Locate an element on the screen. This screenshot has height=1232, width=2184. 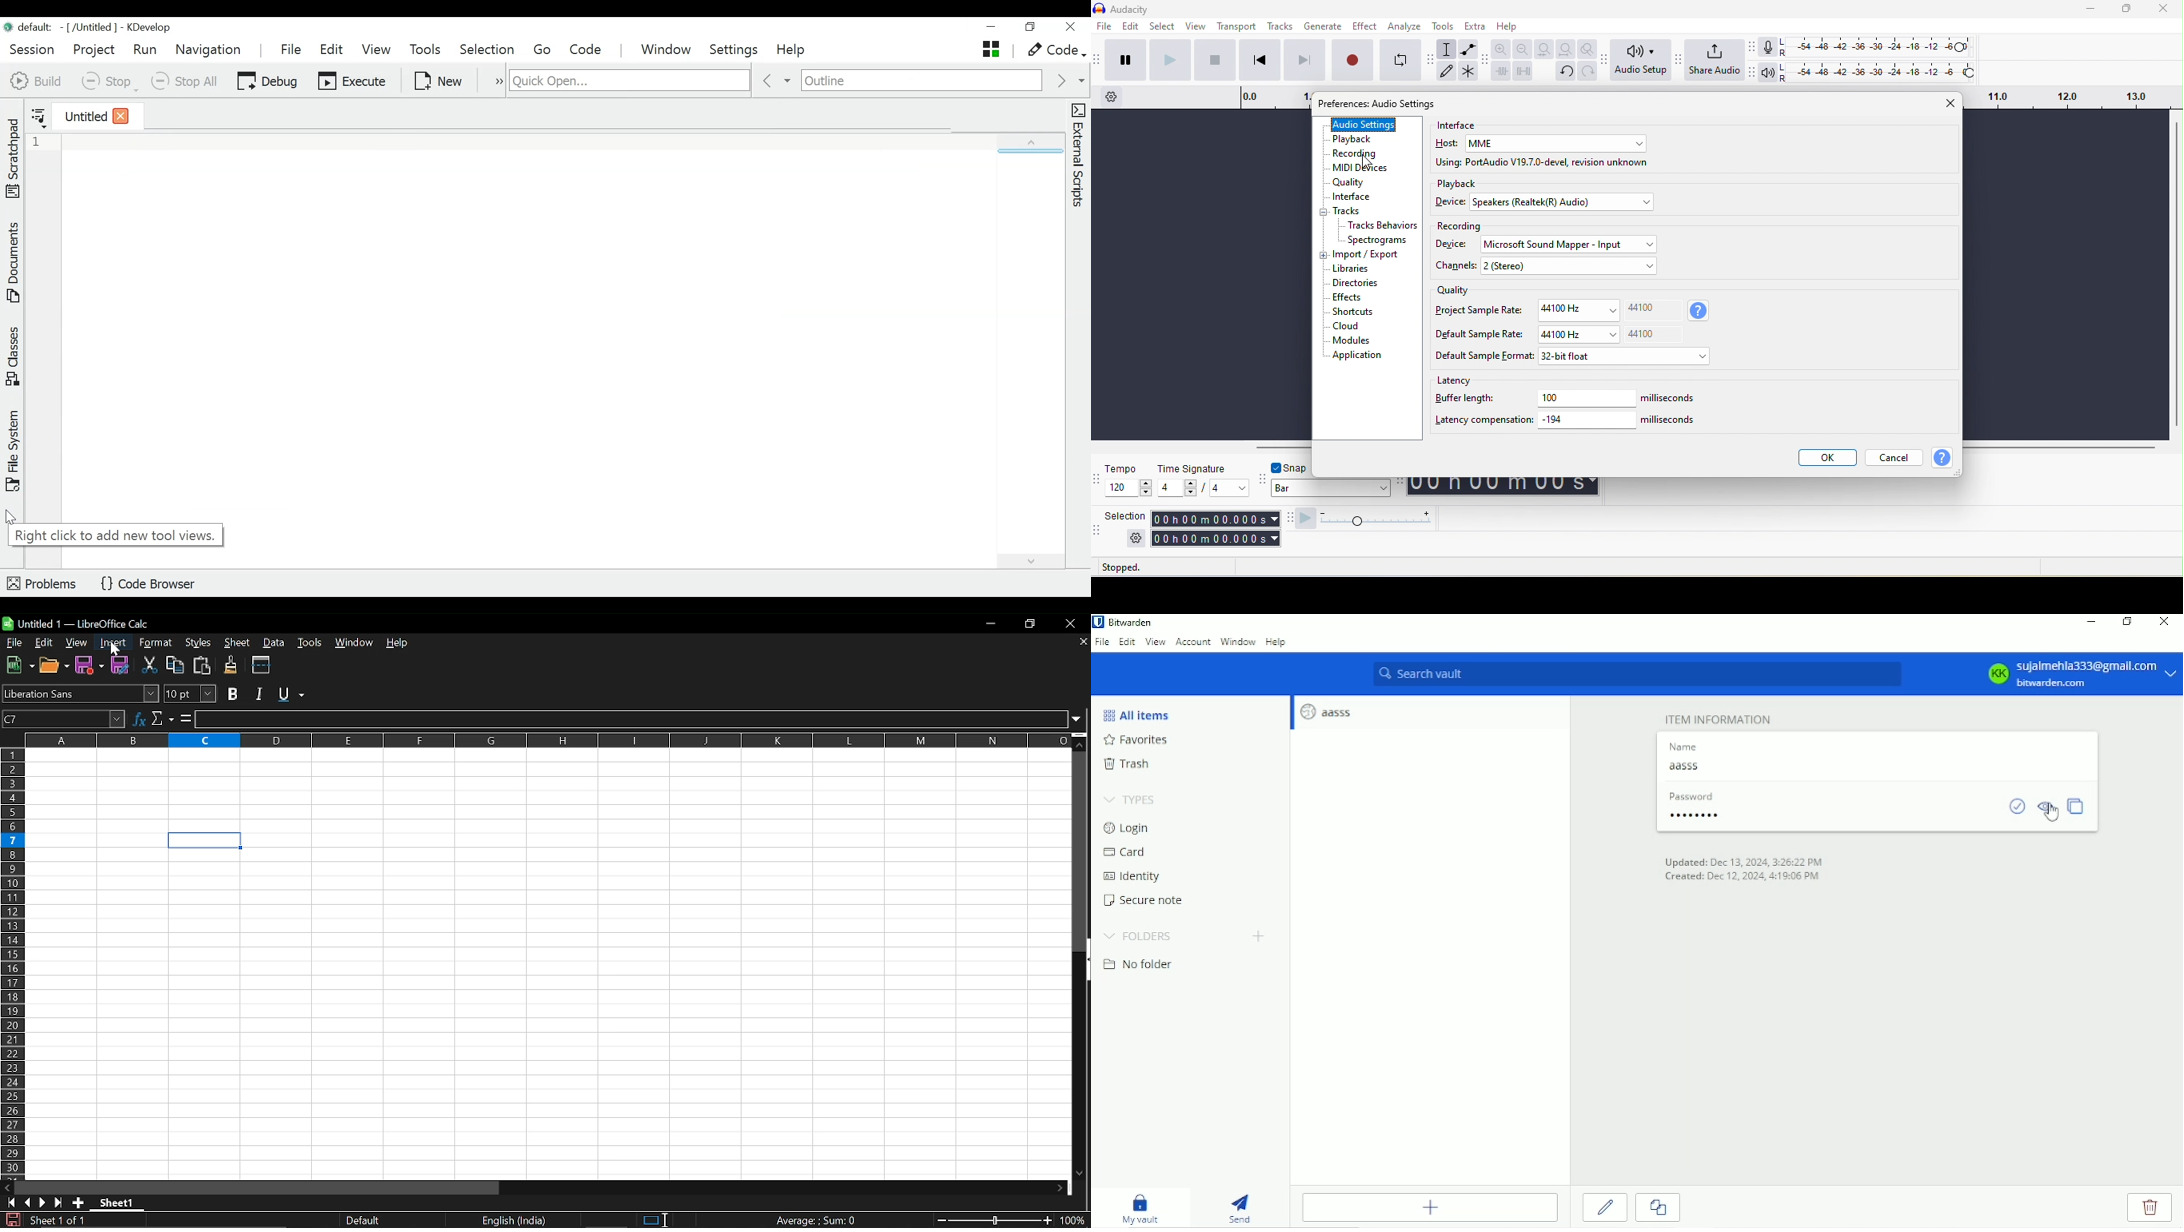
Current window is located at coordinates (79, 623).